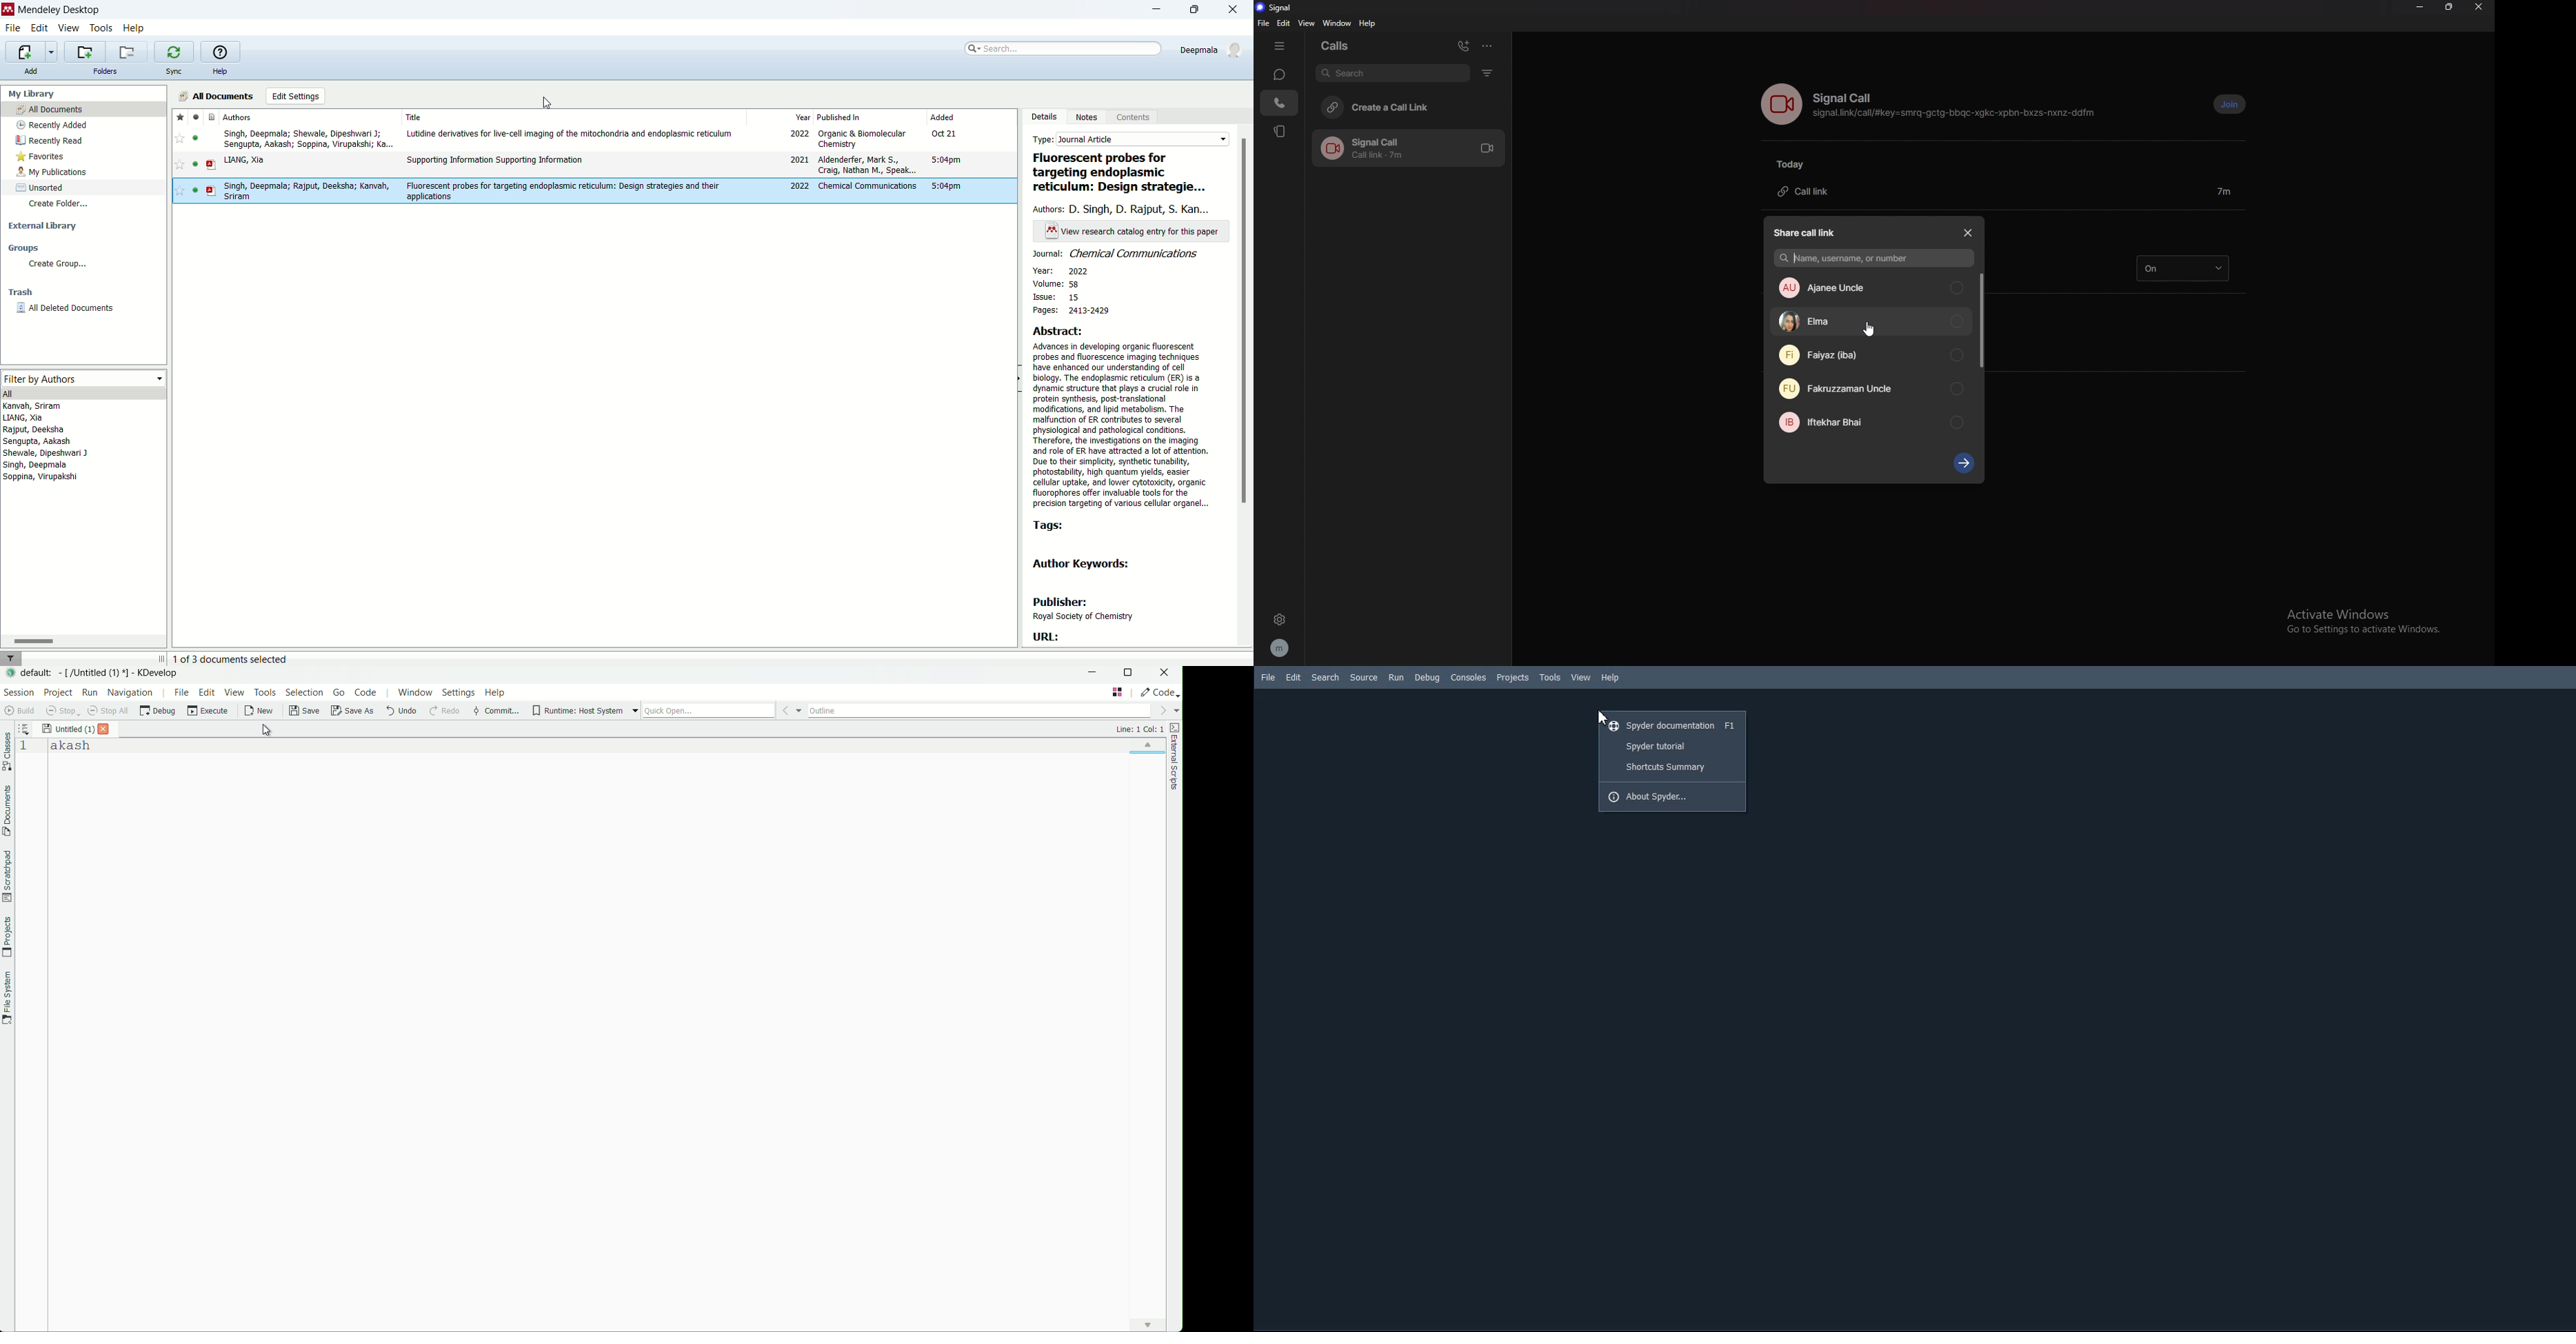 The height and width of the screenshot is (1344, 2576). Describe the element at coordinates (1325, 677) in the screenshot. I see `Search` at that location.